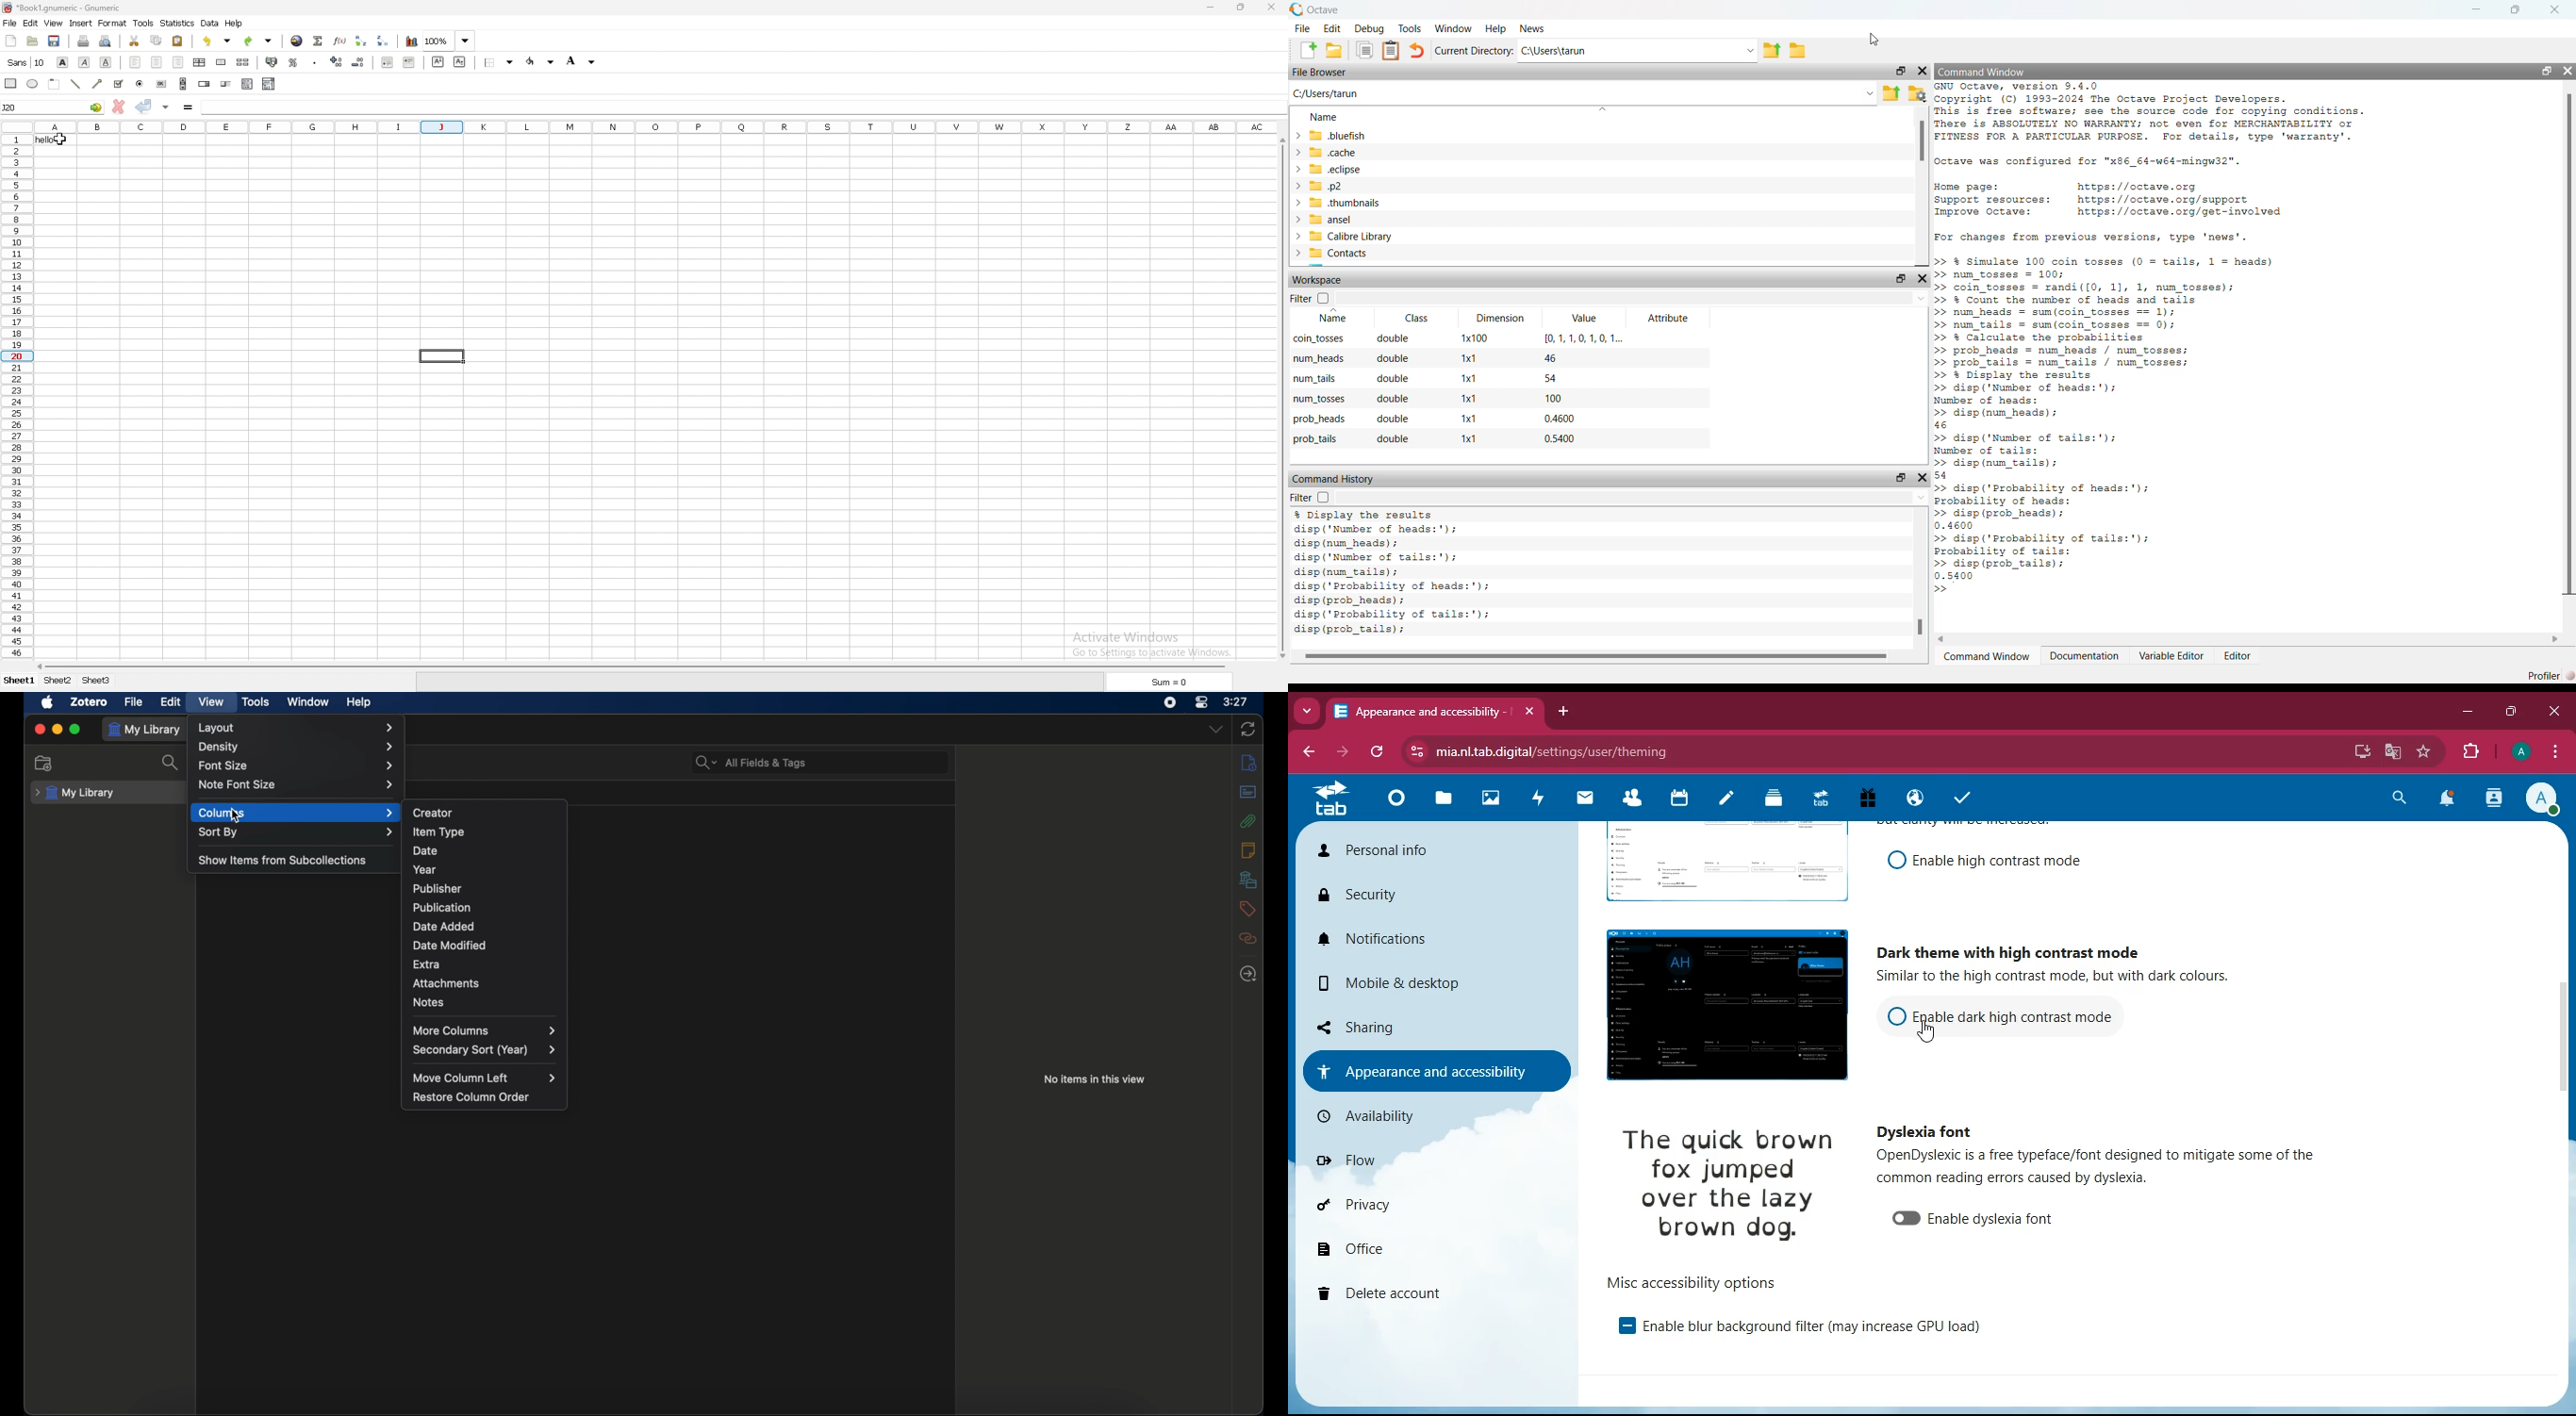 The height and width of the screenshot is (1428, 2576). I want to click on url, so click(1725, 750).